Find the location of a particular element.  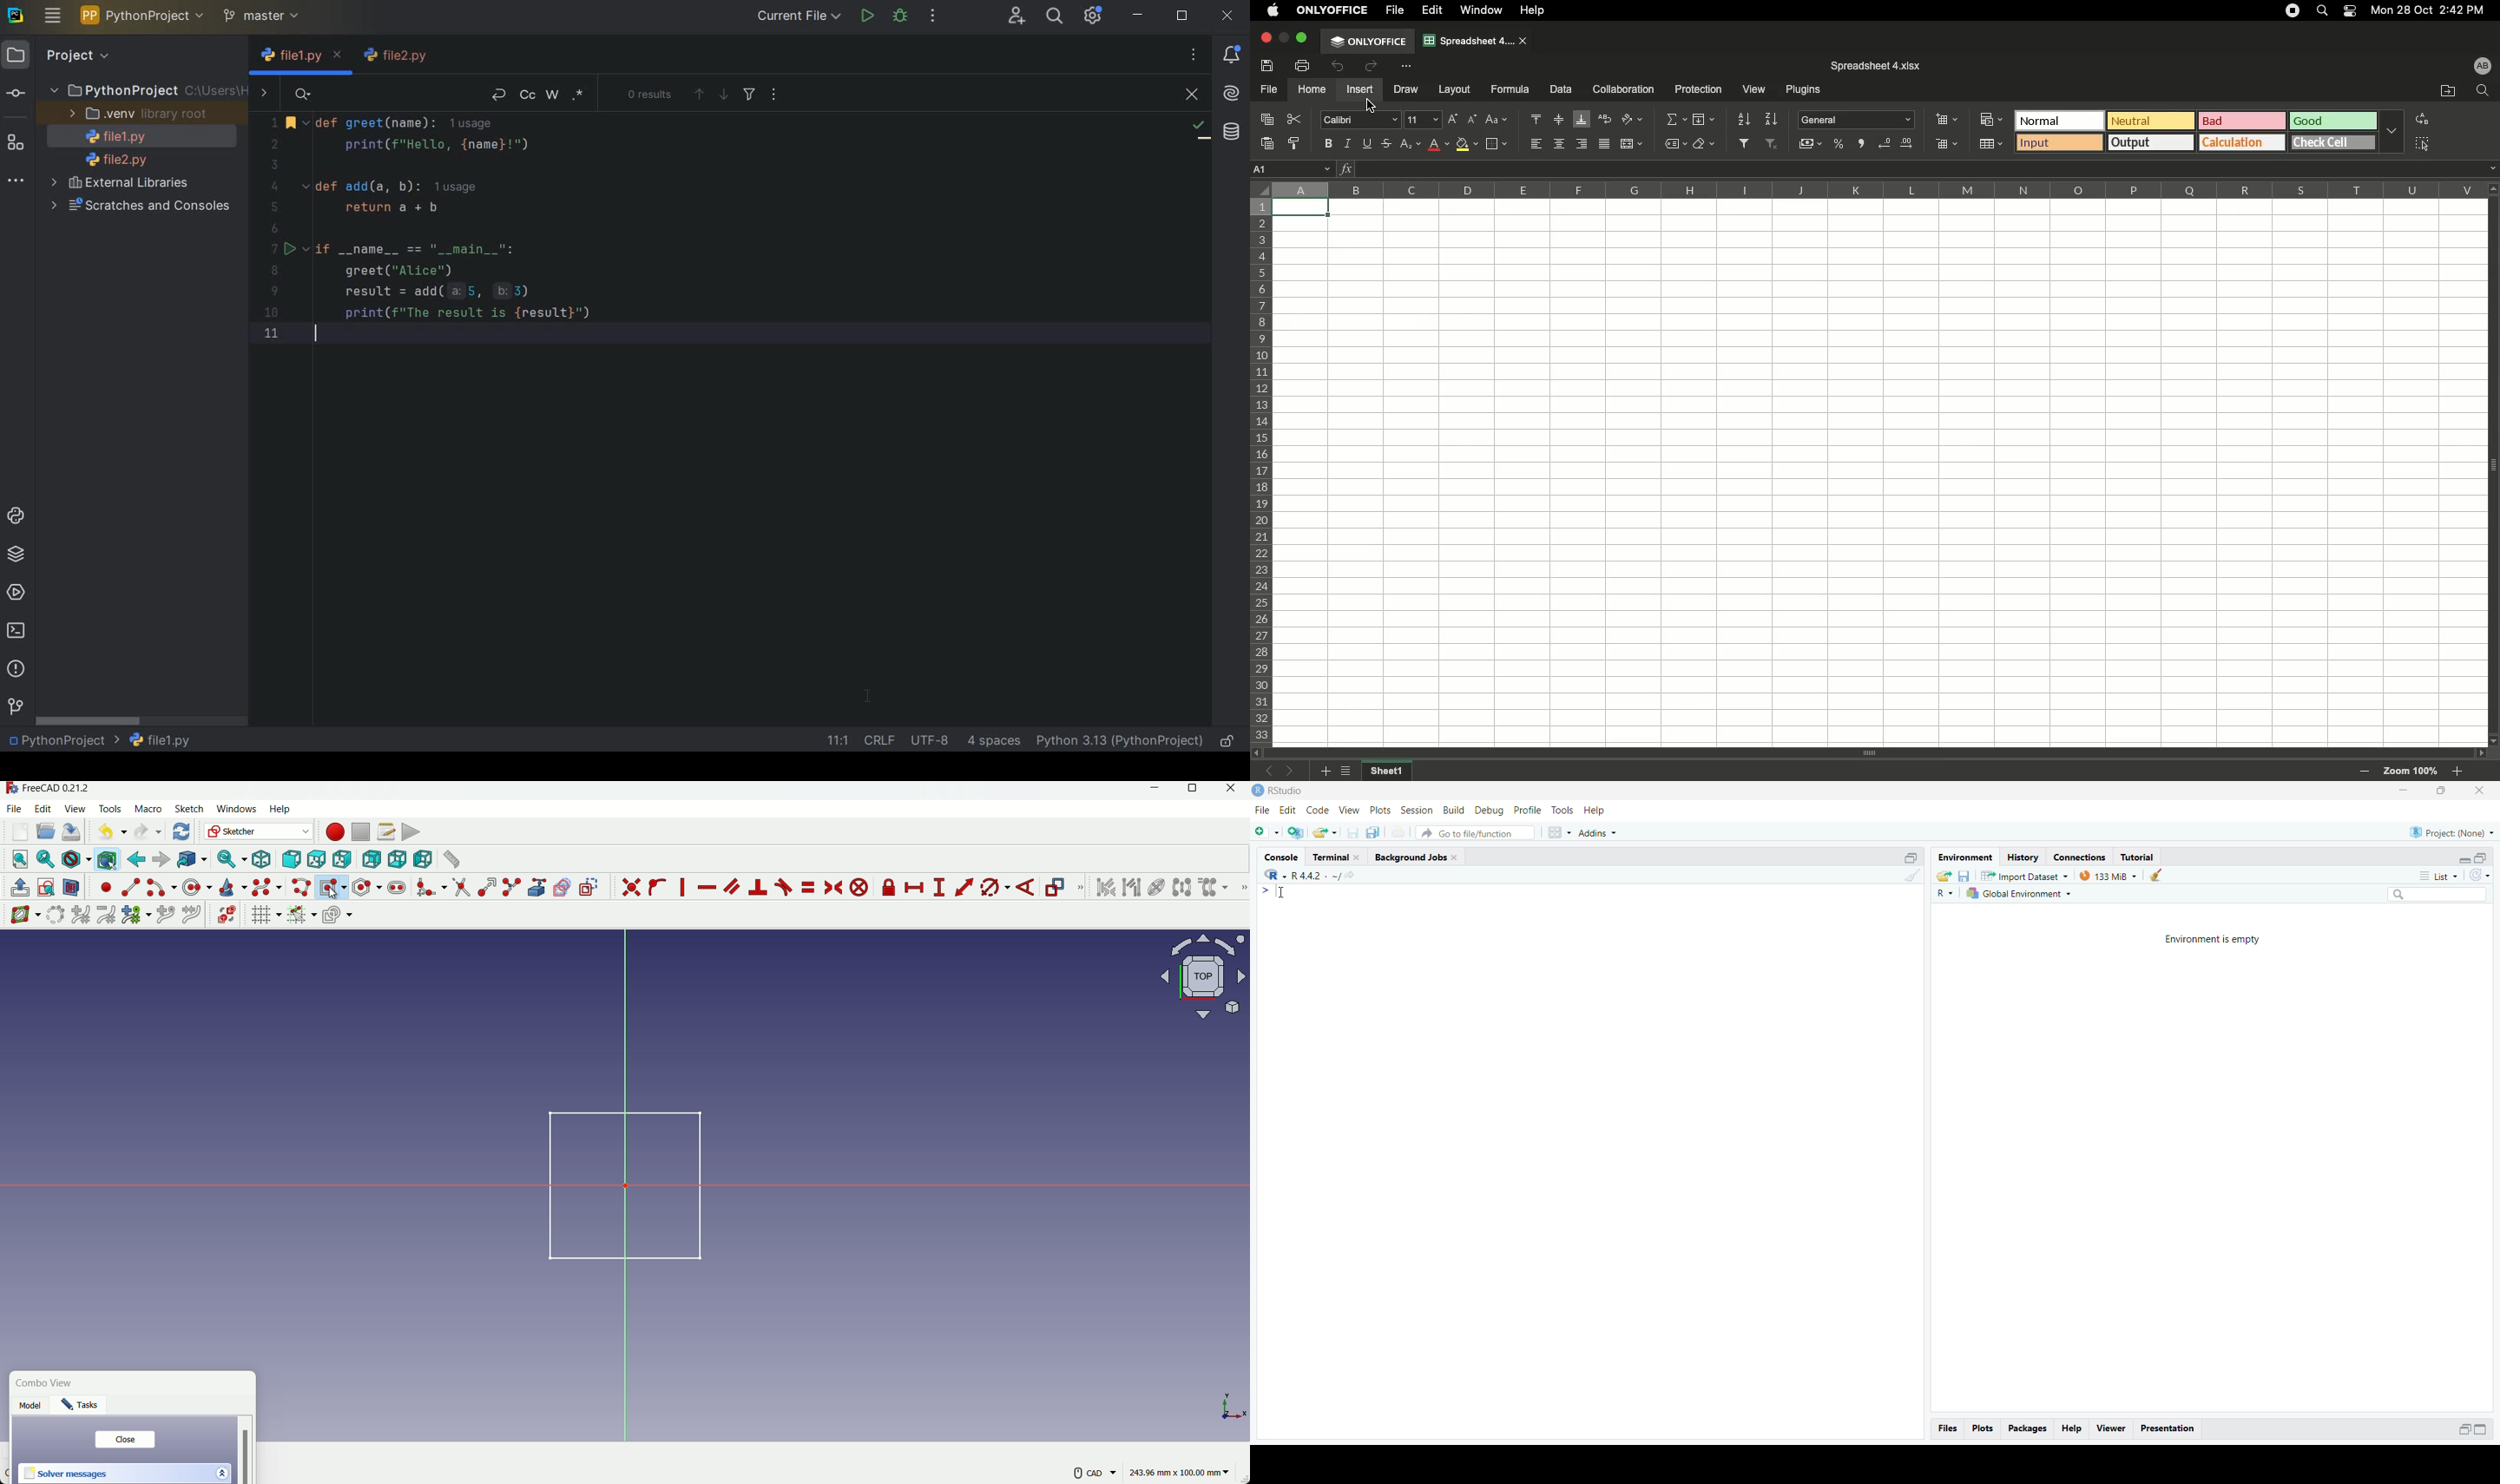

sketch menu is located at coordinates (187, 810).